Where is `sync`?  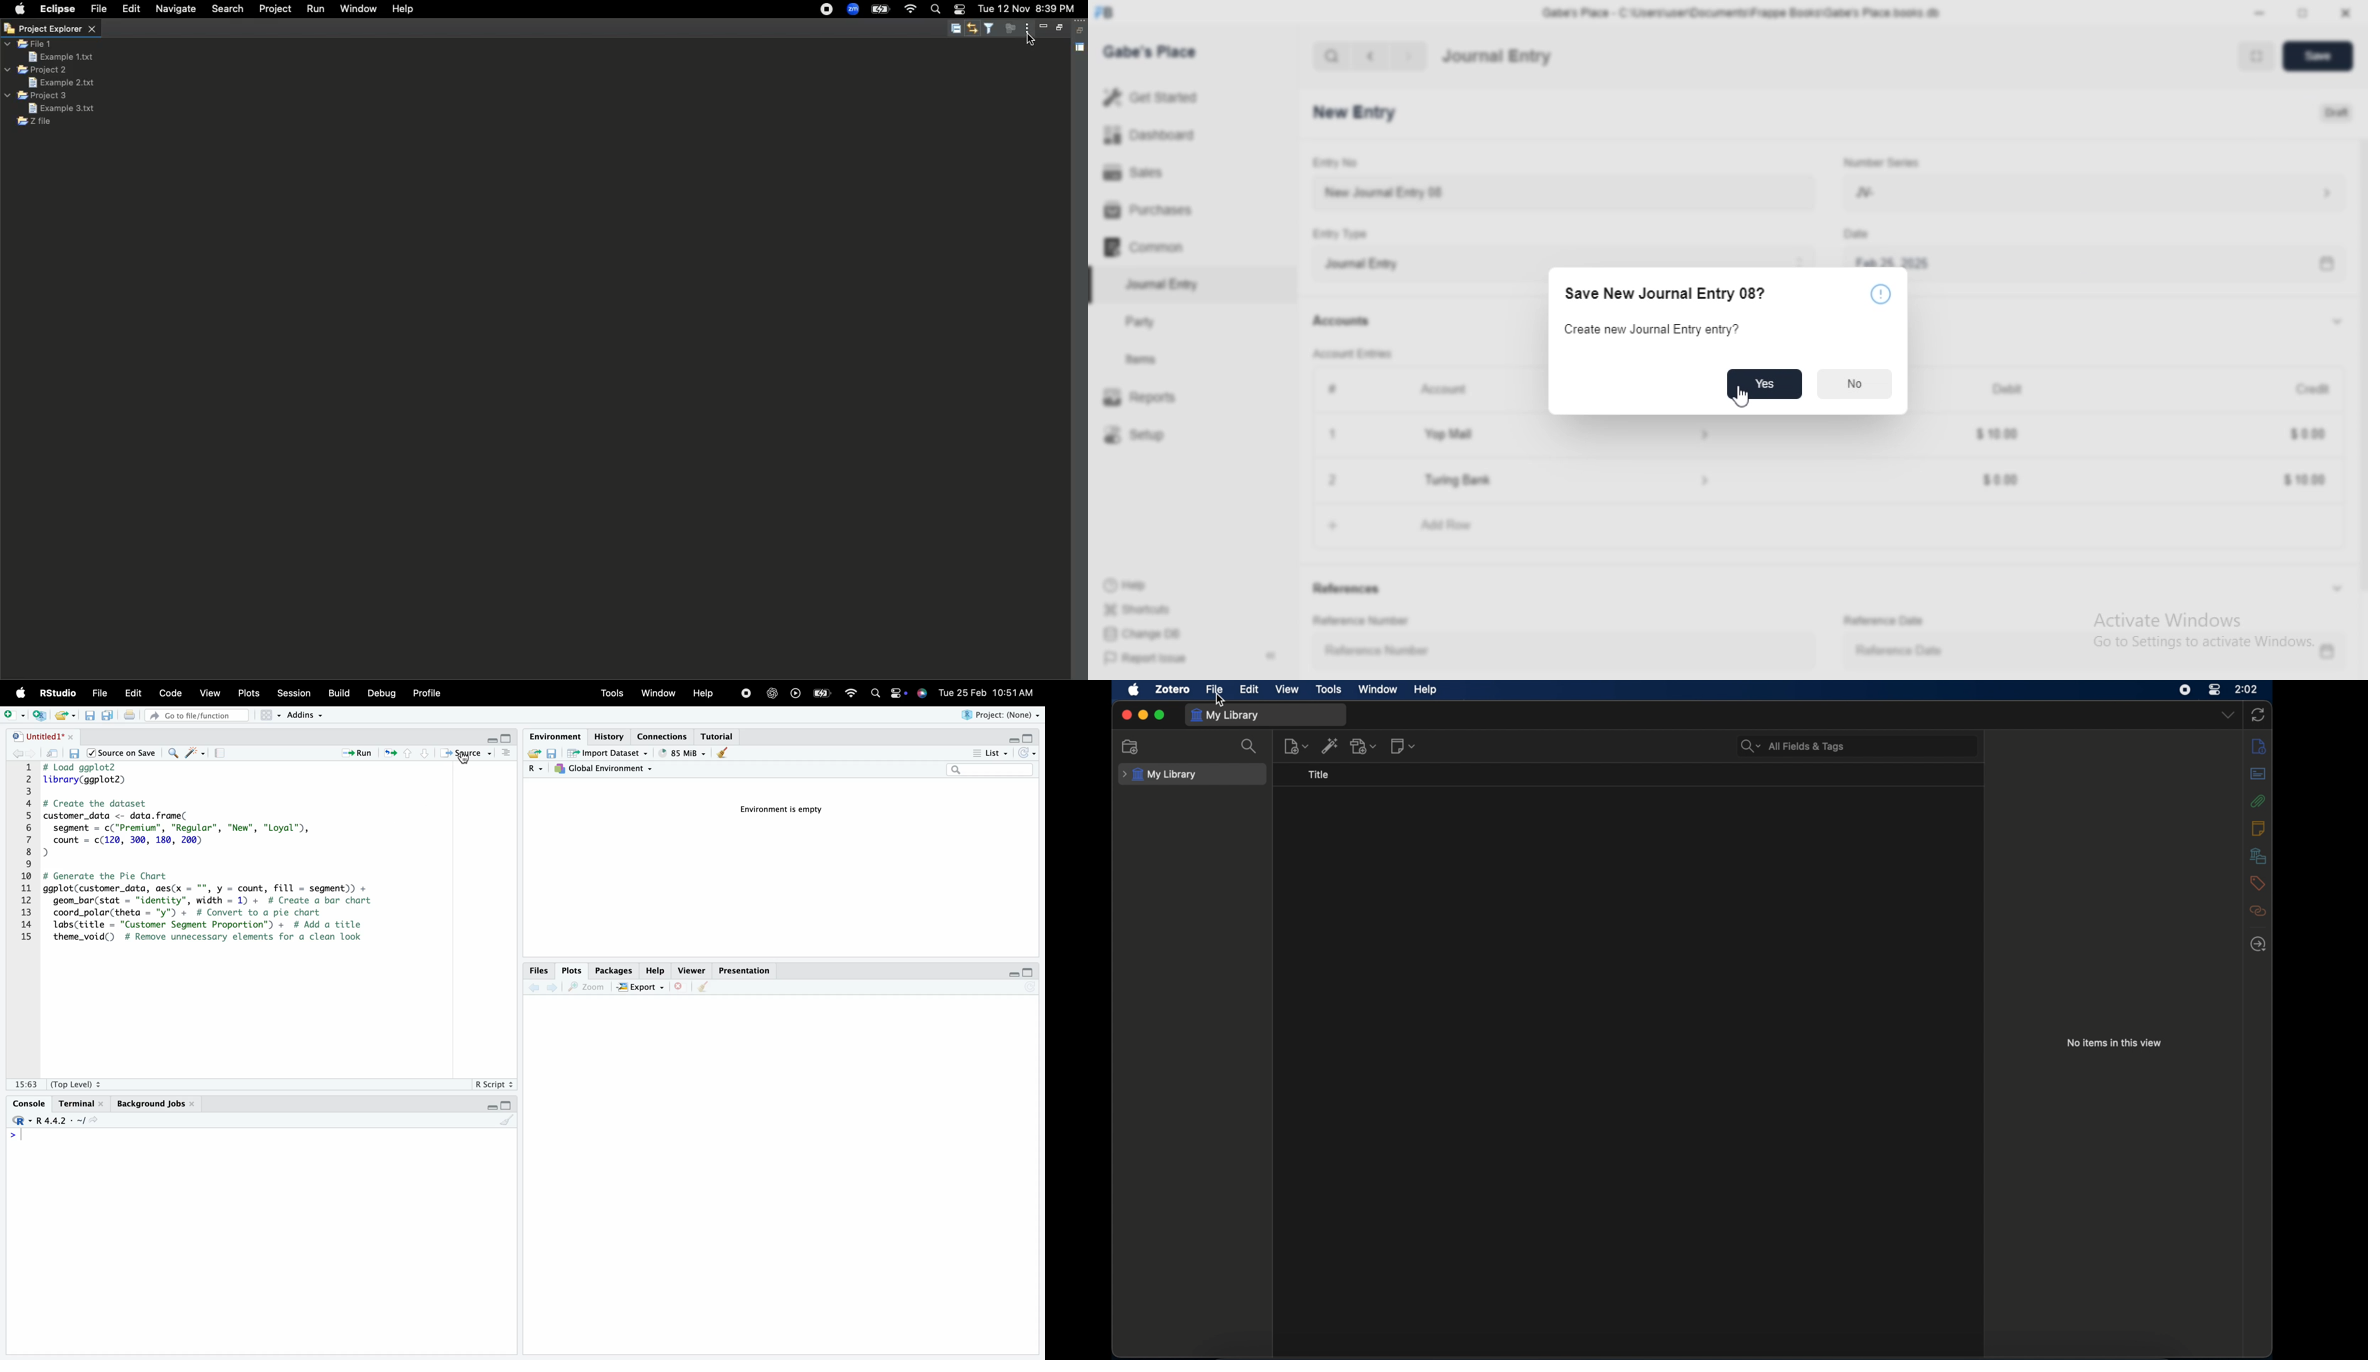 sync is located at coordinates (2260, 715).